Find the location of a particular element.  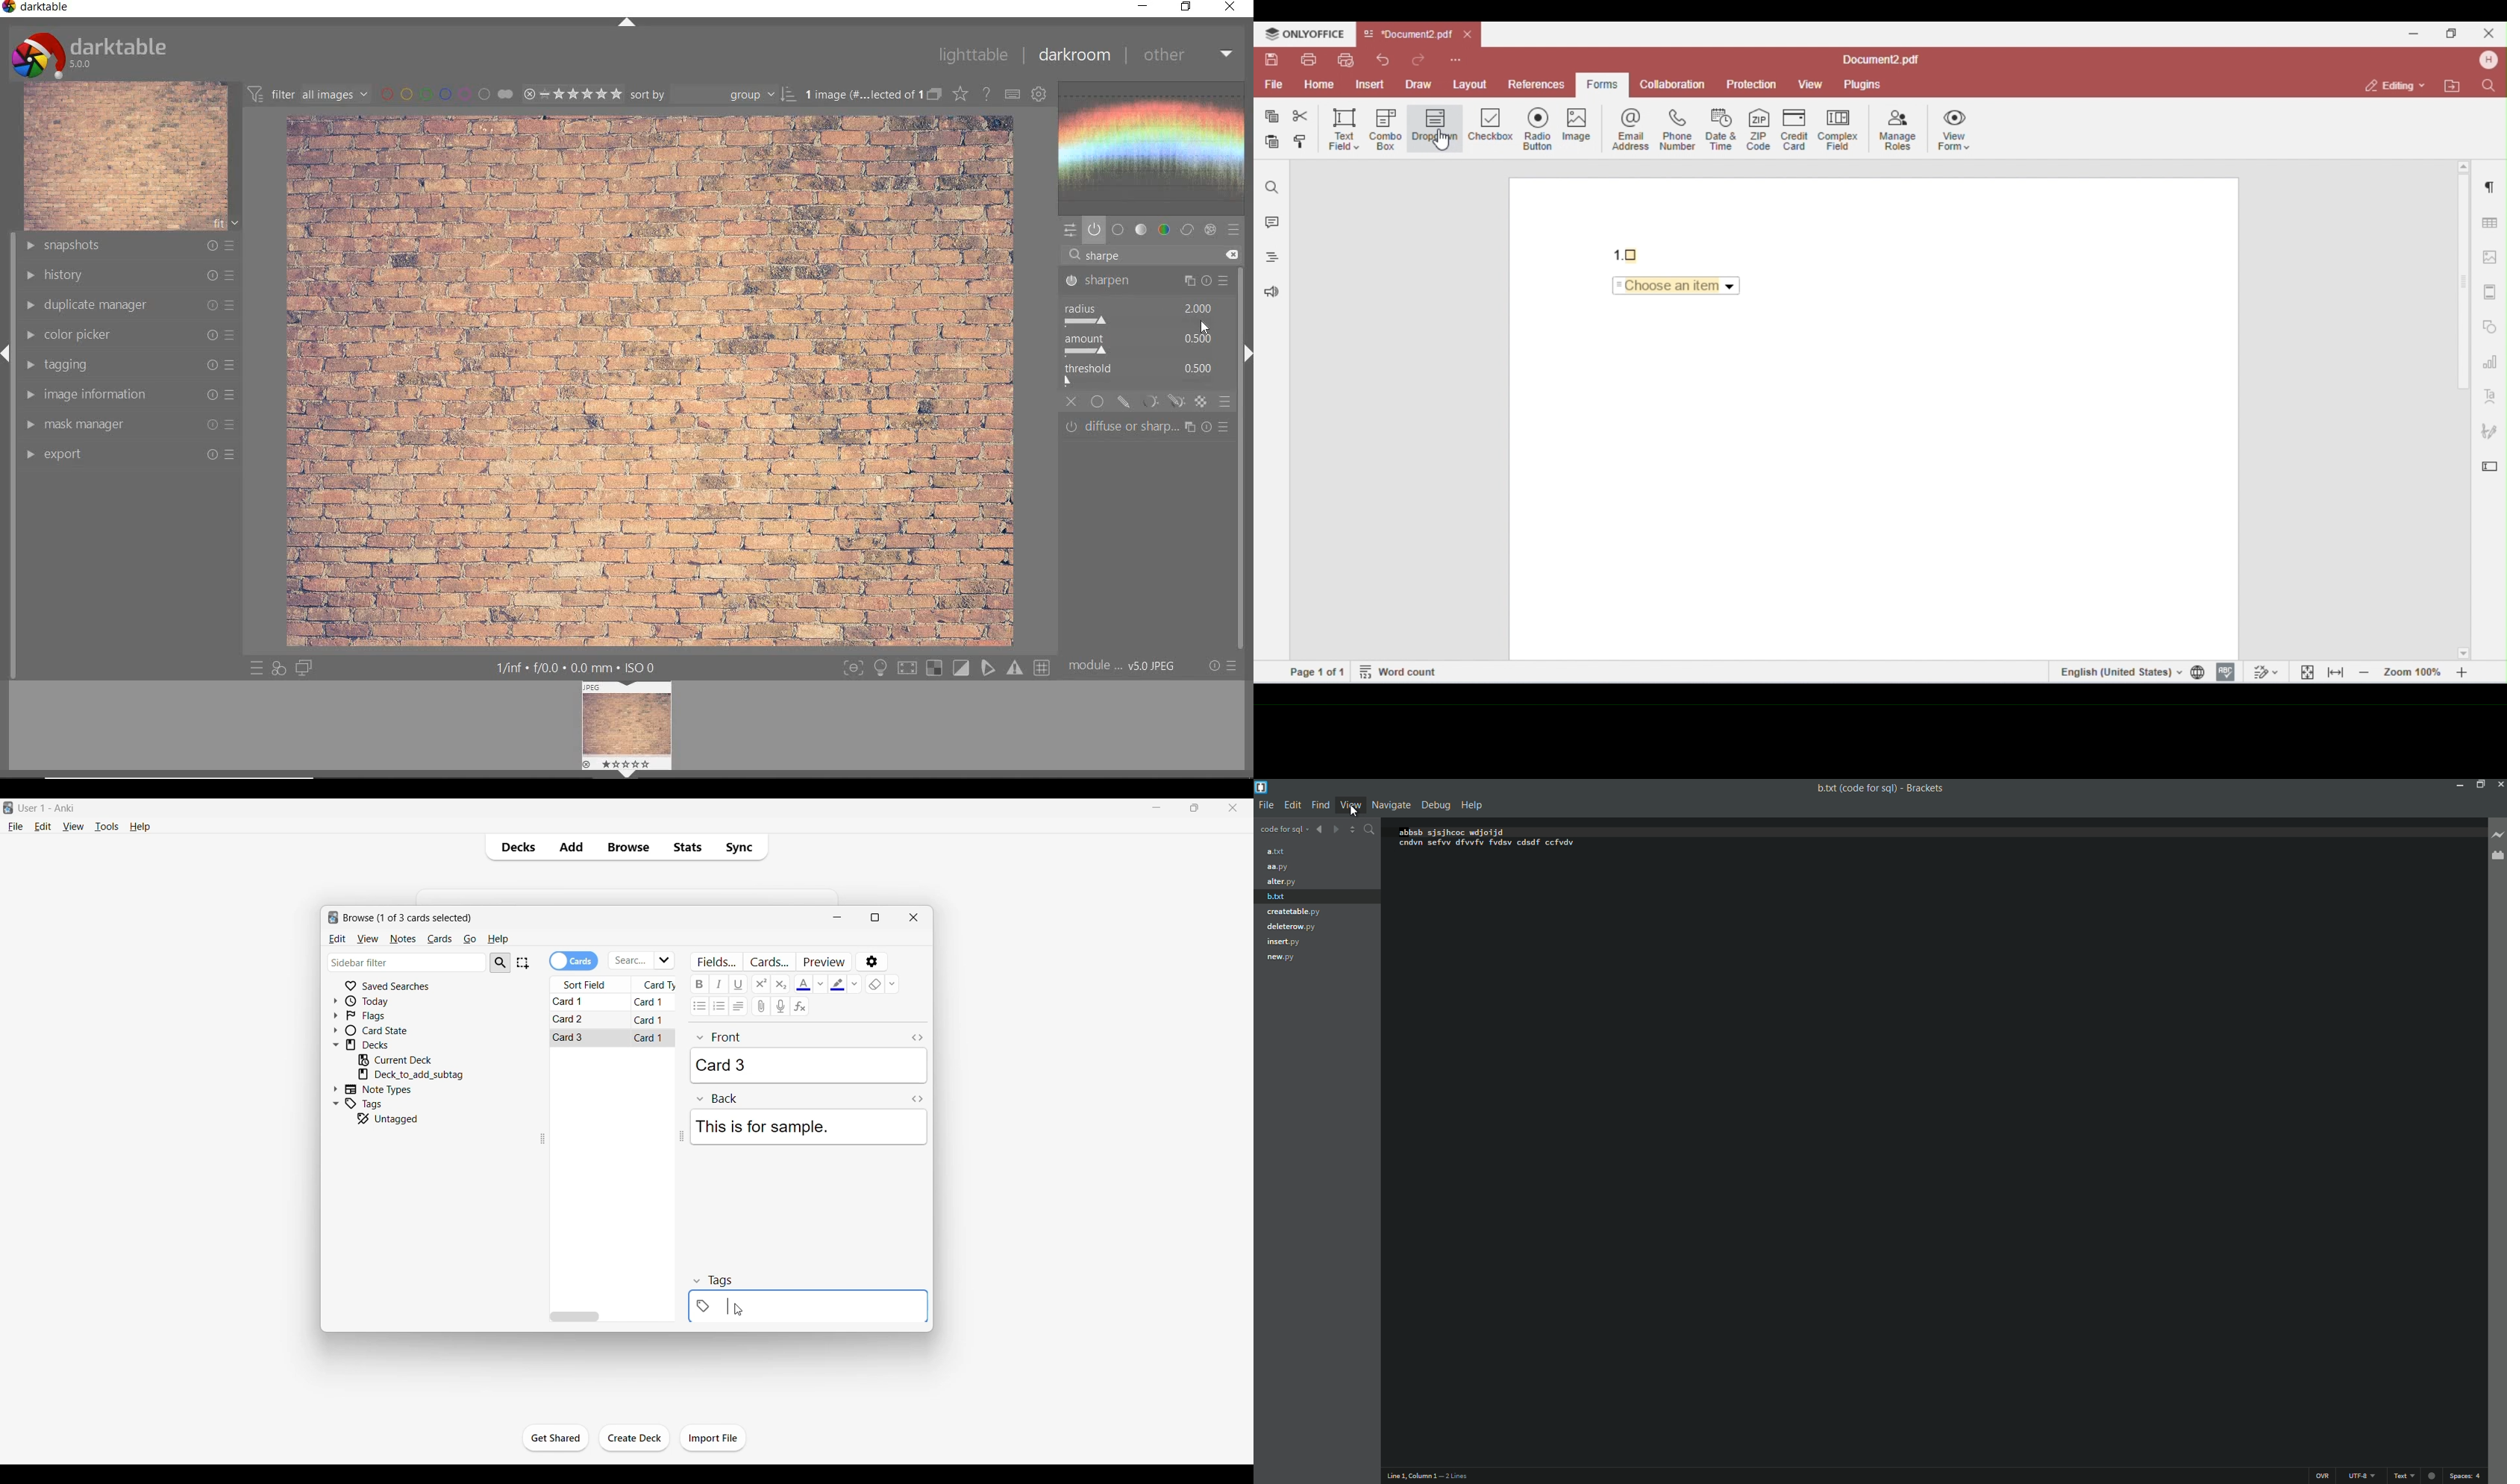

Card 1 is located at coordinates (649, 1019).